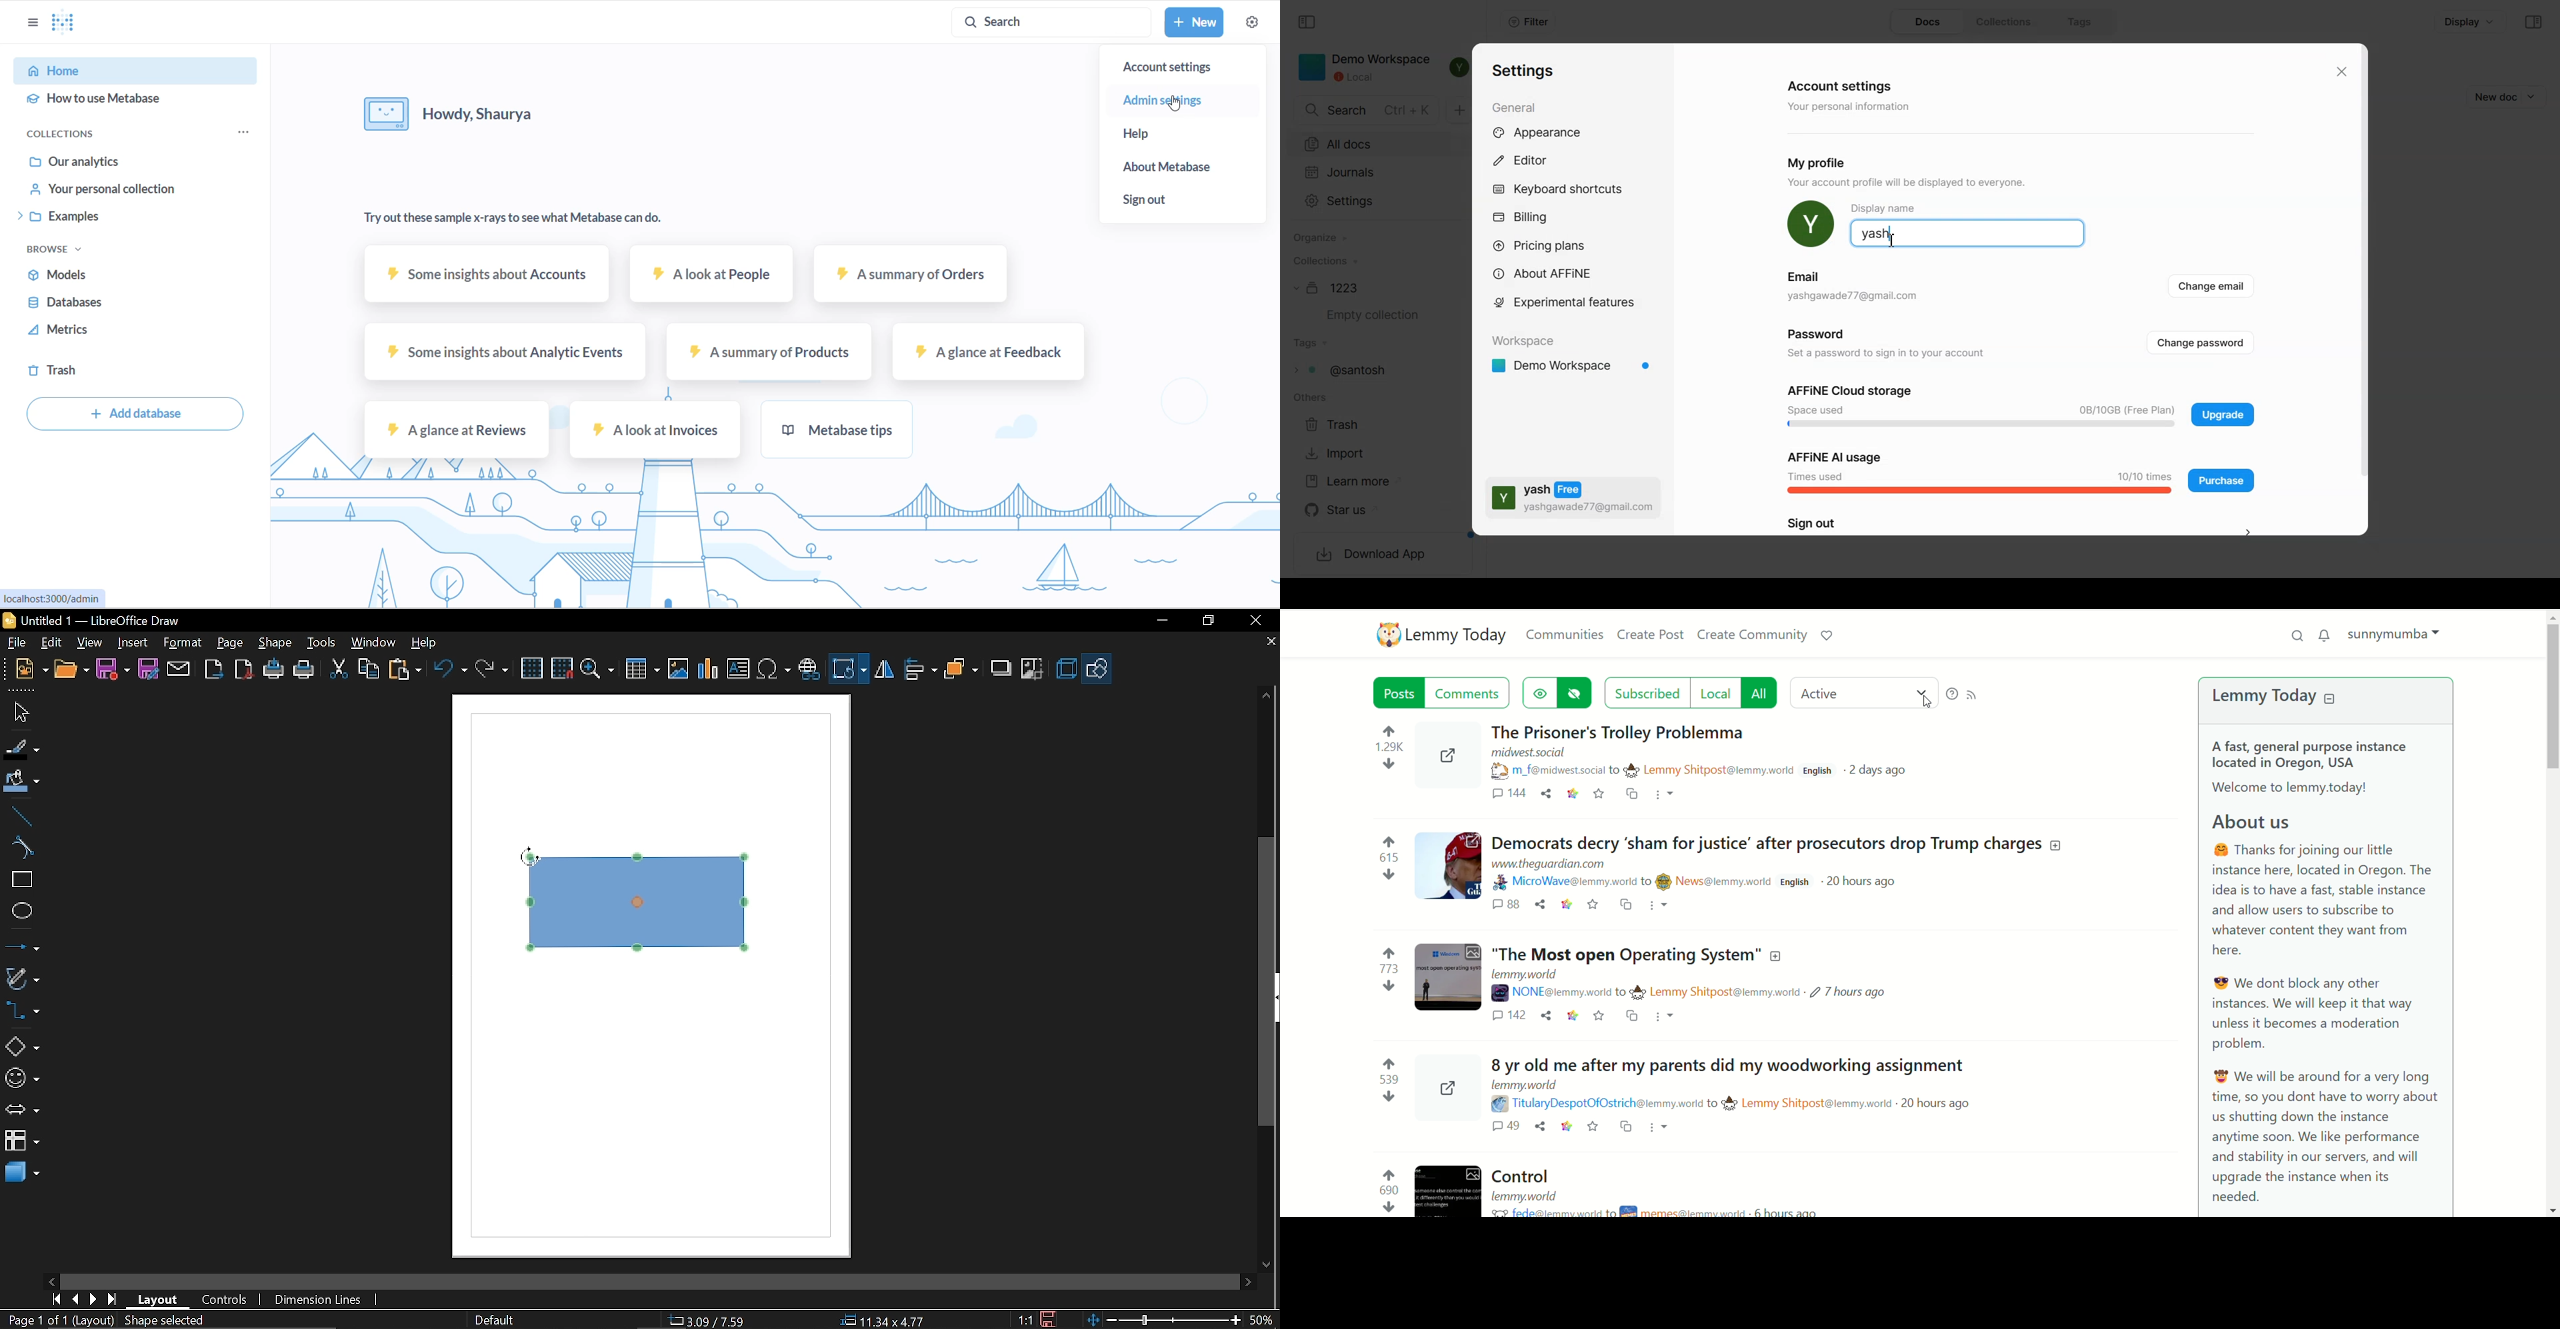  Describe the element at coordinates (837, 430) in the screenshot. I see `metabase tips sample` at that location.